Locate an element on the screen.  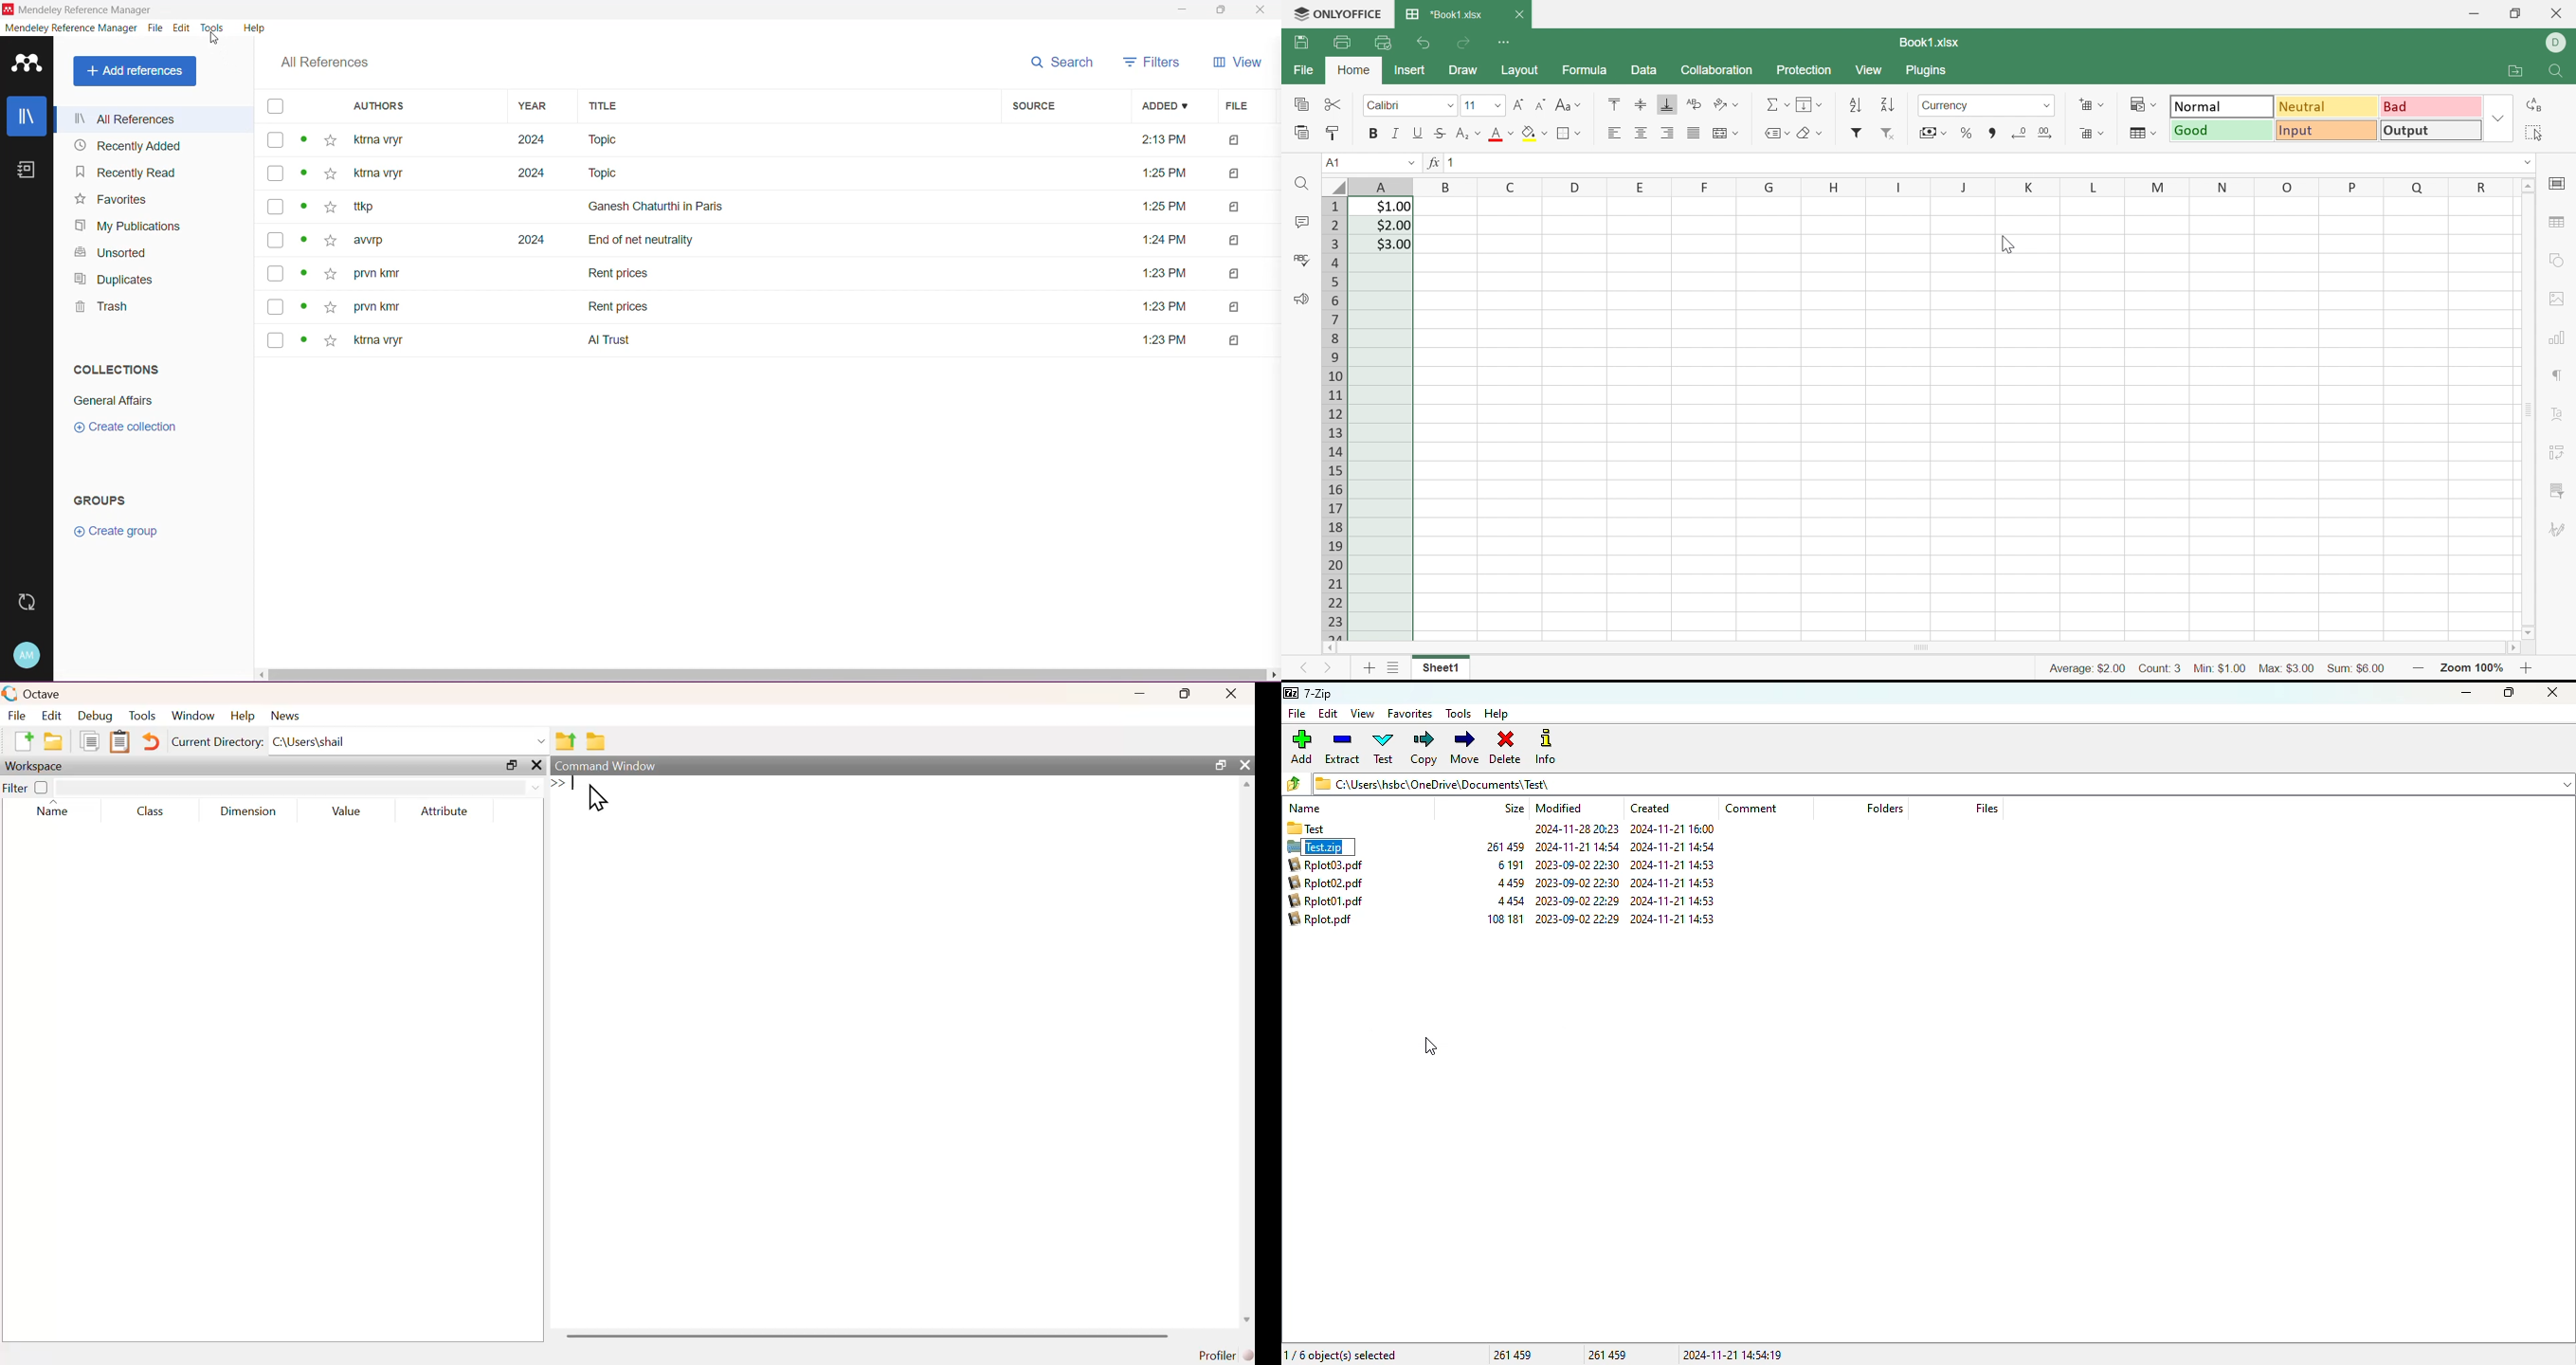
Year is located at coordinates (541, 108).